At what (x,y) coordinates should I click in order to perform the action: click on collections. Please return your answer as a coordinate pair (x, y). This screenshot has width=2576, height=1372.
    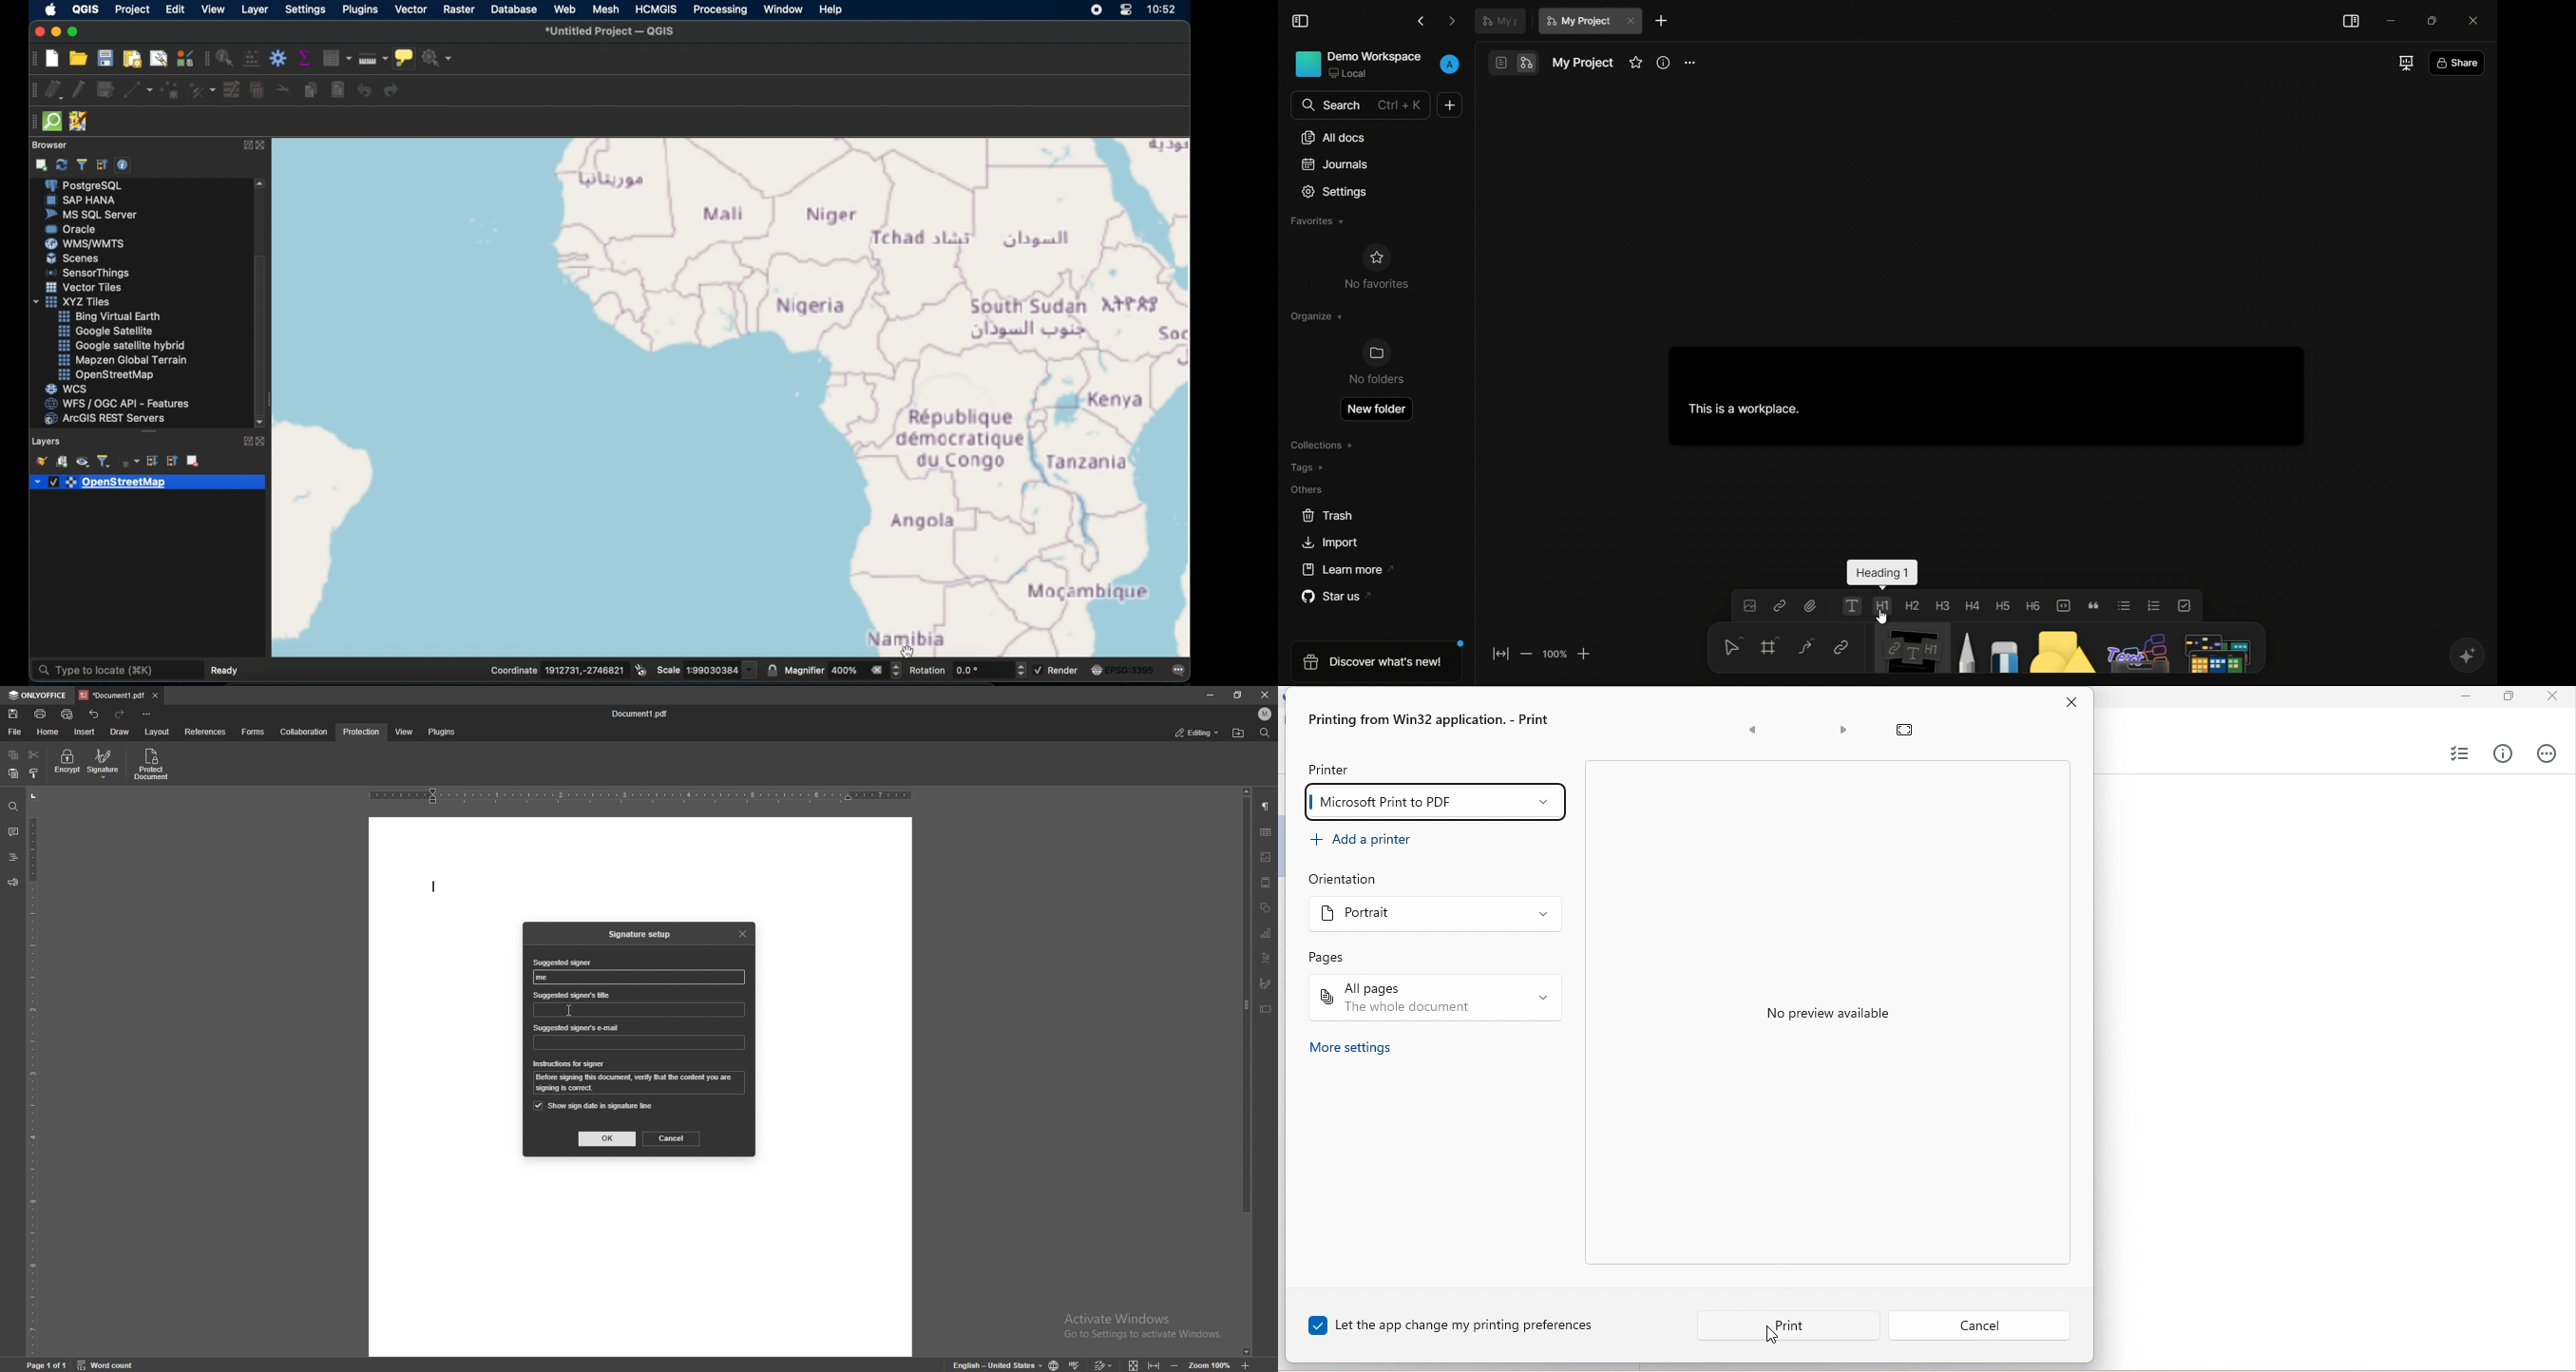
    Looking at the image, I should click on (1325, 445).